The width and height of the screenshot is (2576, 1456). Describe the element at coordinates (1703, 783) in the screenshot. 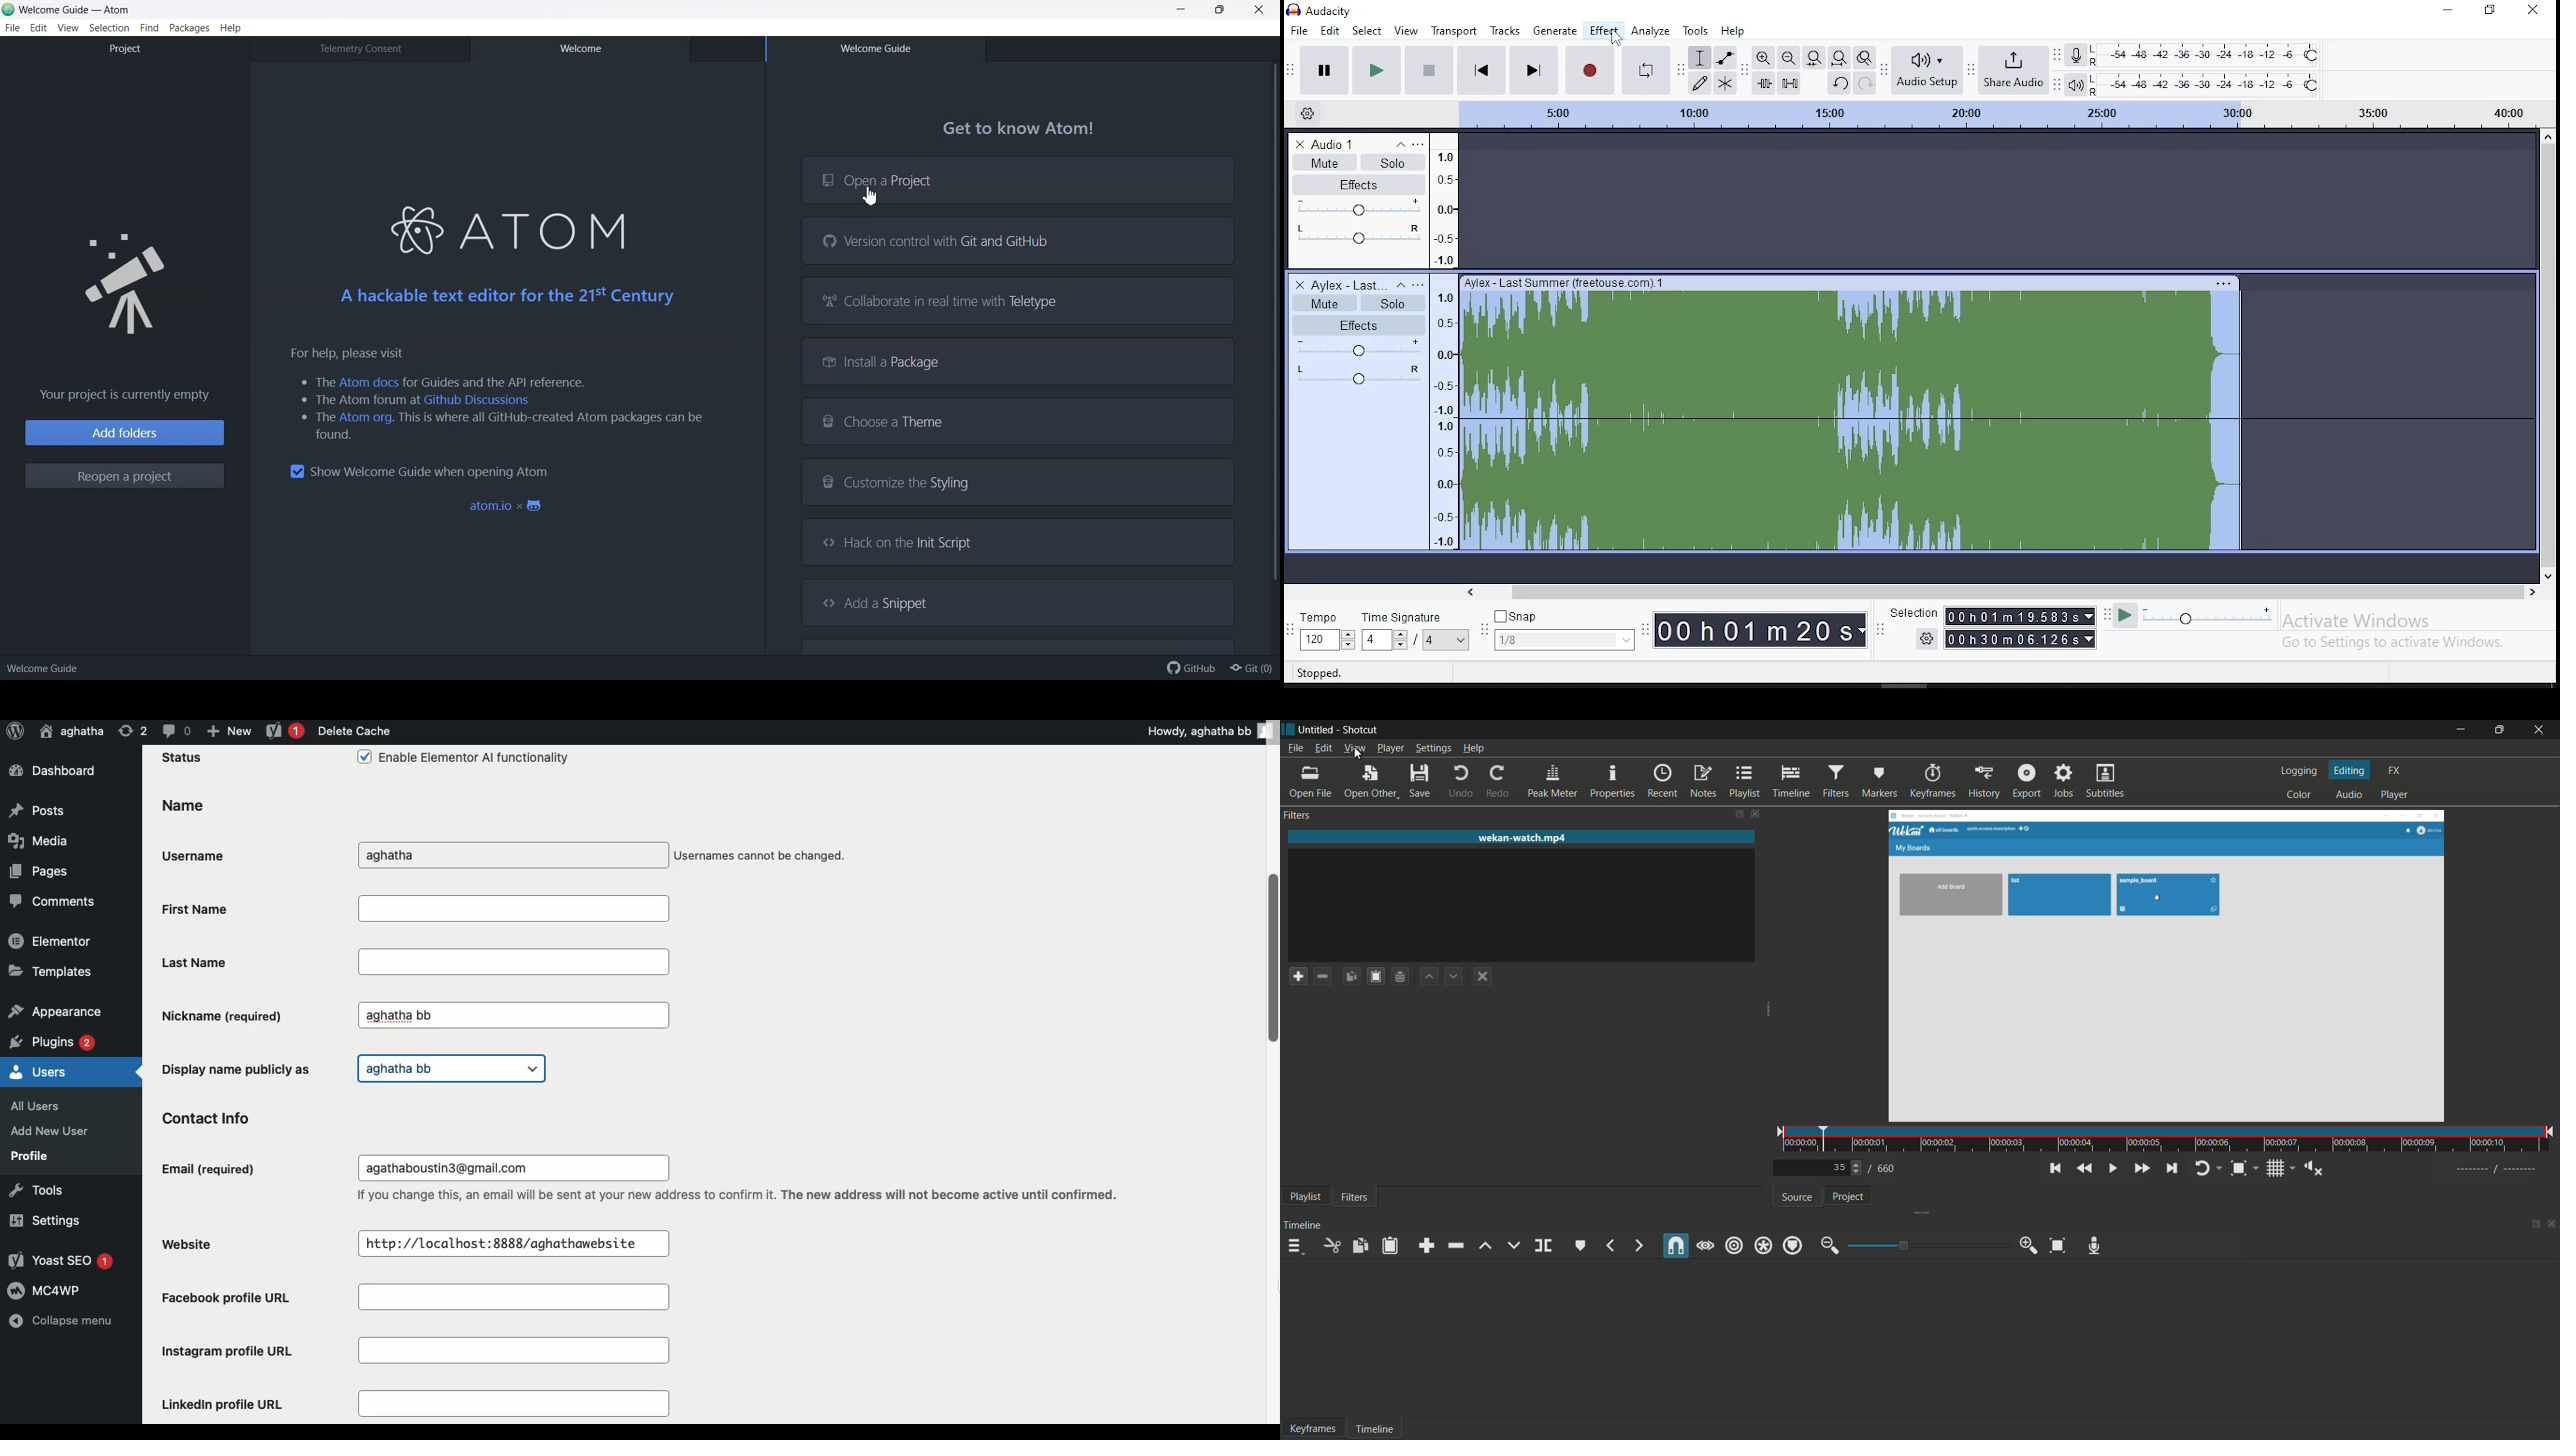

I see `notes` at that location.